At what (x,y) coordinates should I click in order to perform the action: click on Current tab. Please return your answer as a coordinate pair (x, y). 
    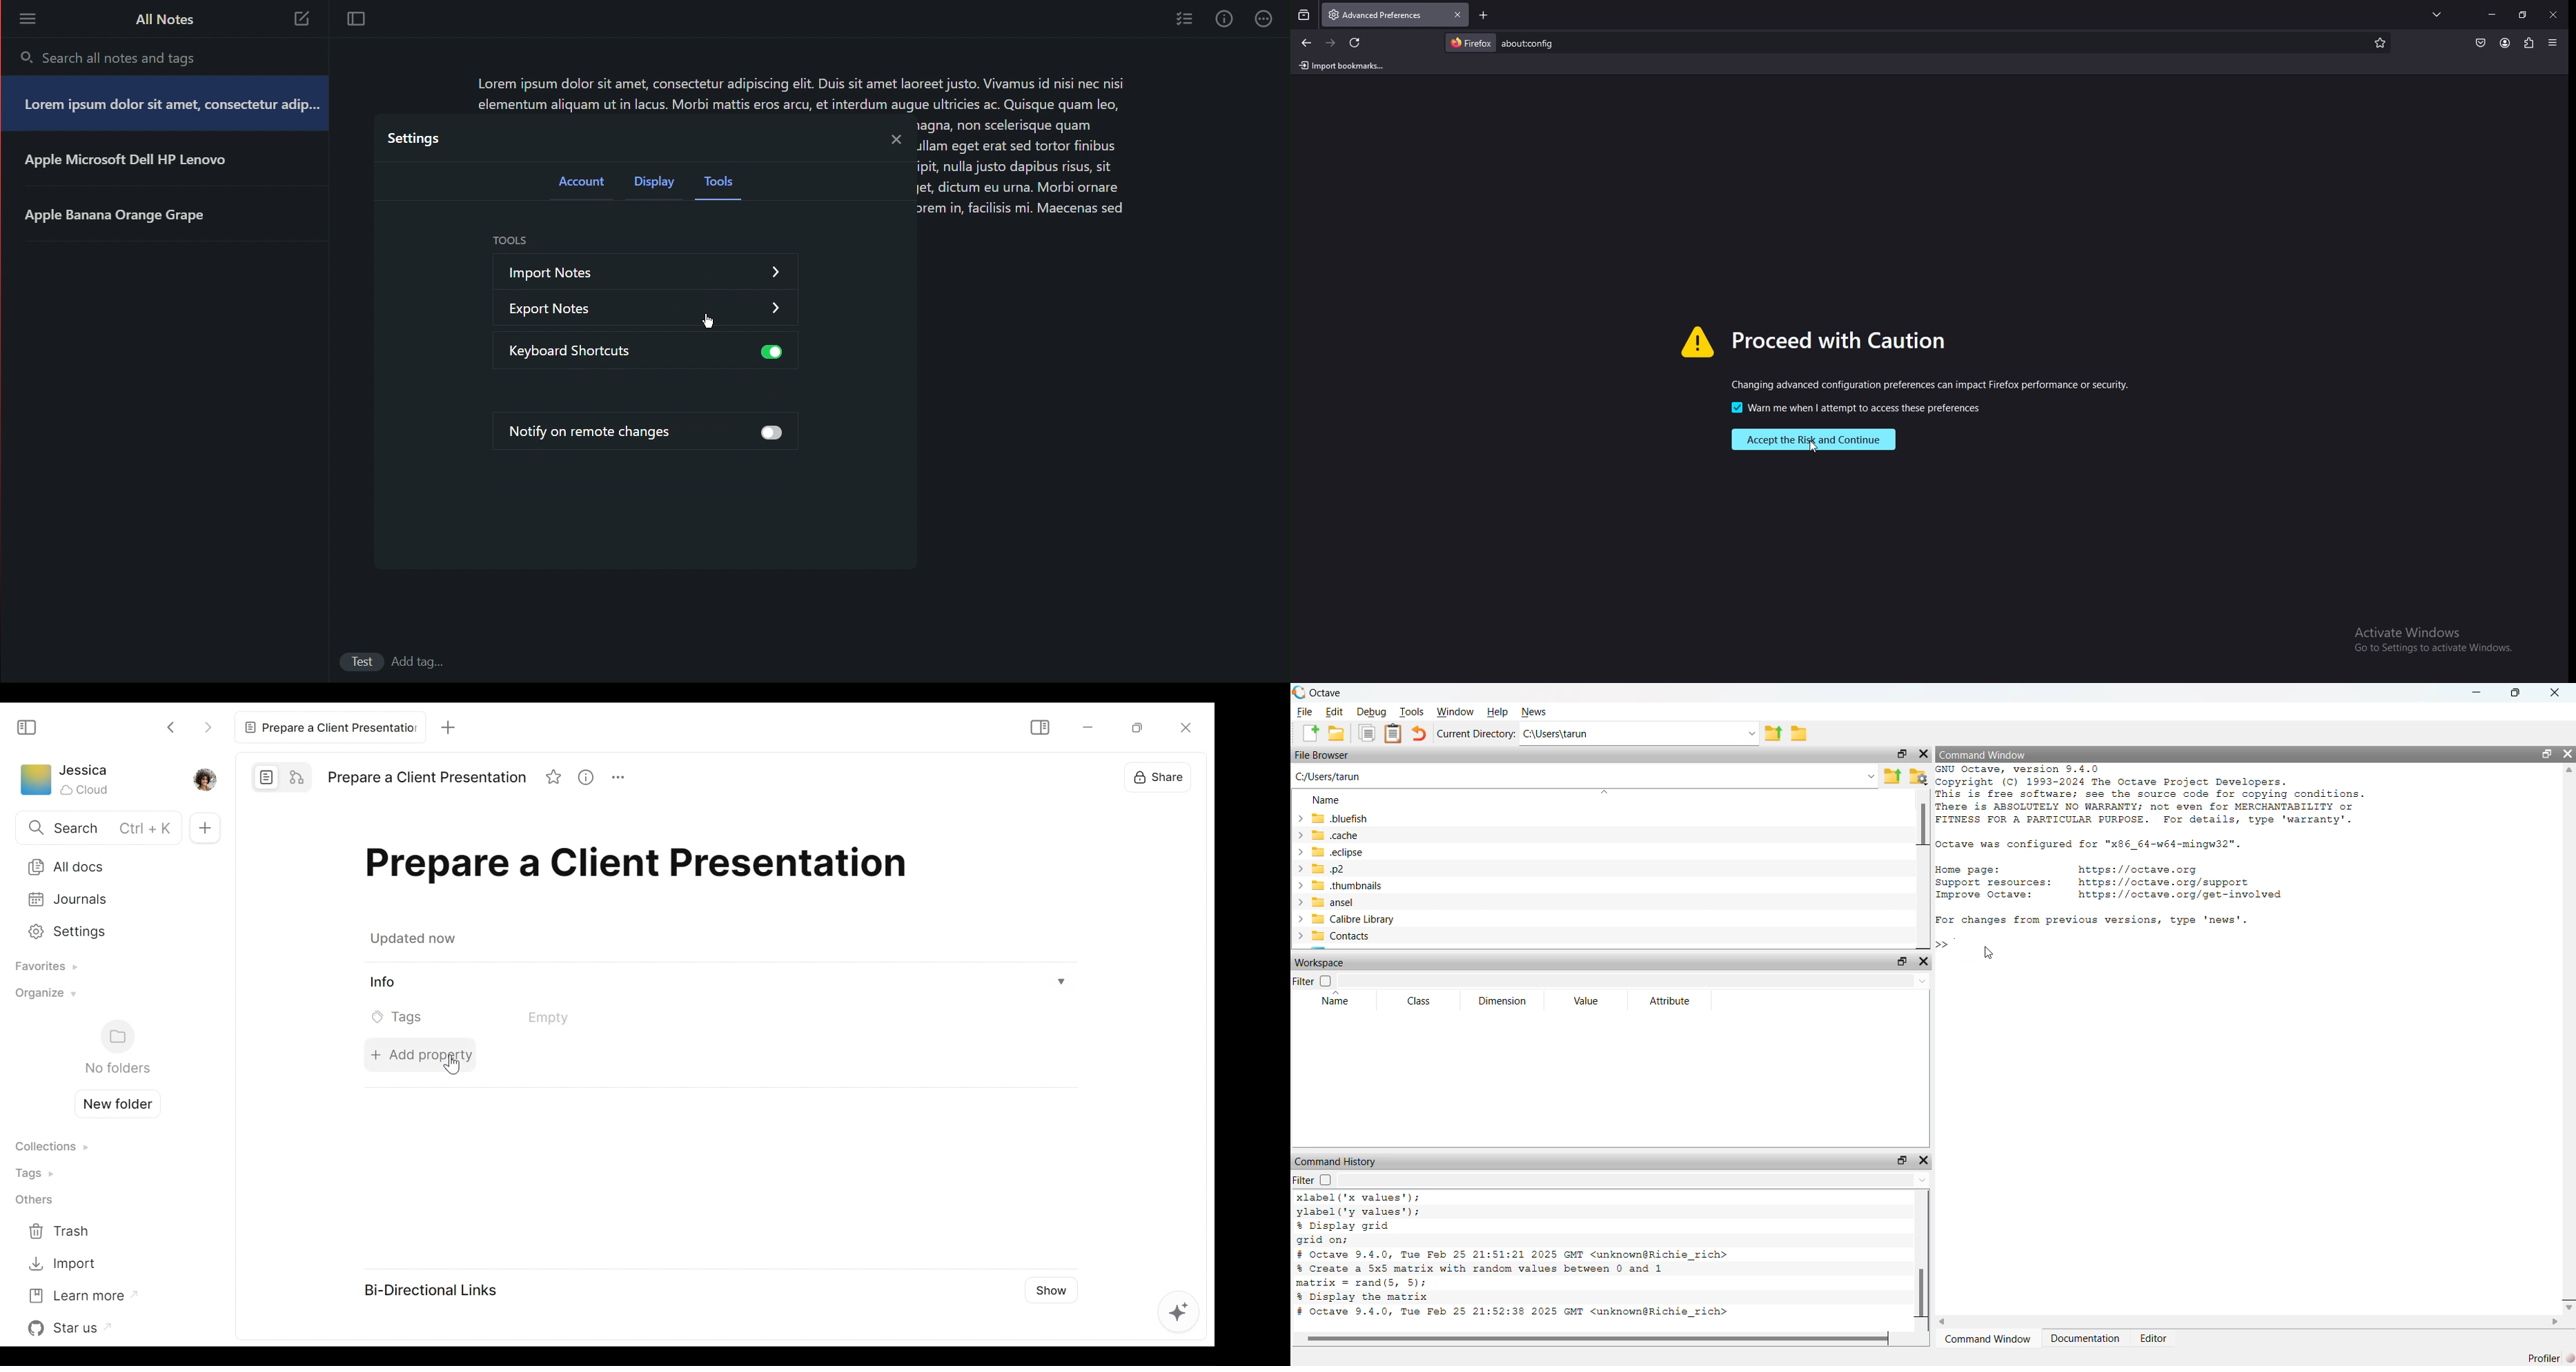
    Looking at the image, I should click on (331, 724).